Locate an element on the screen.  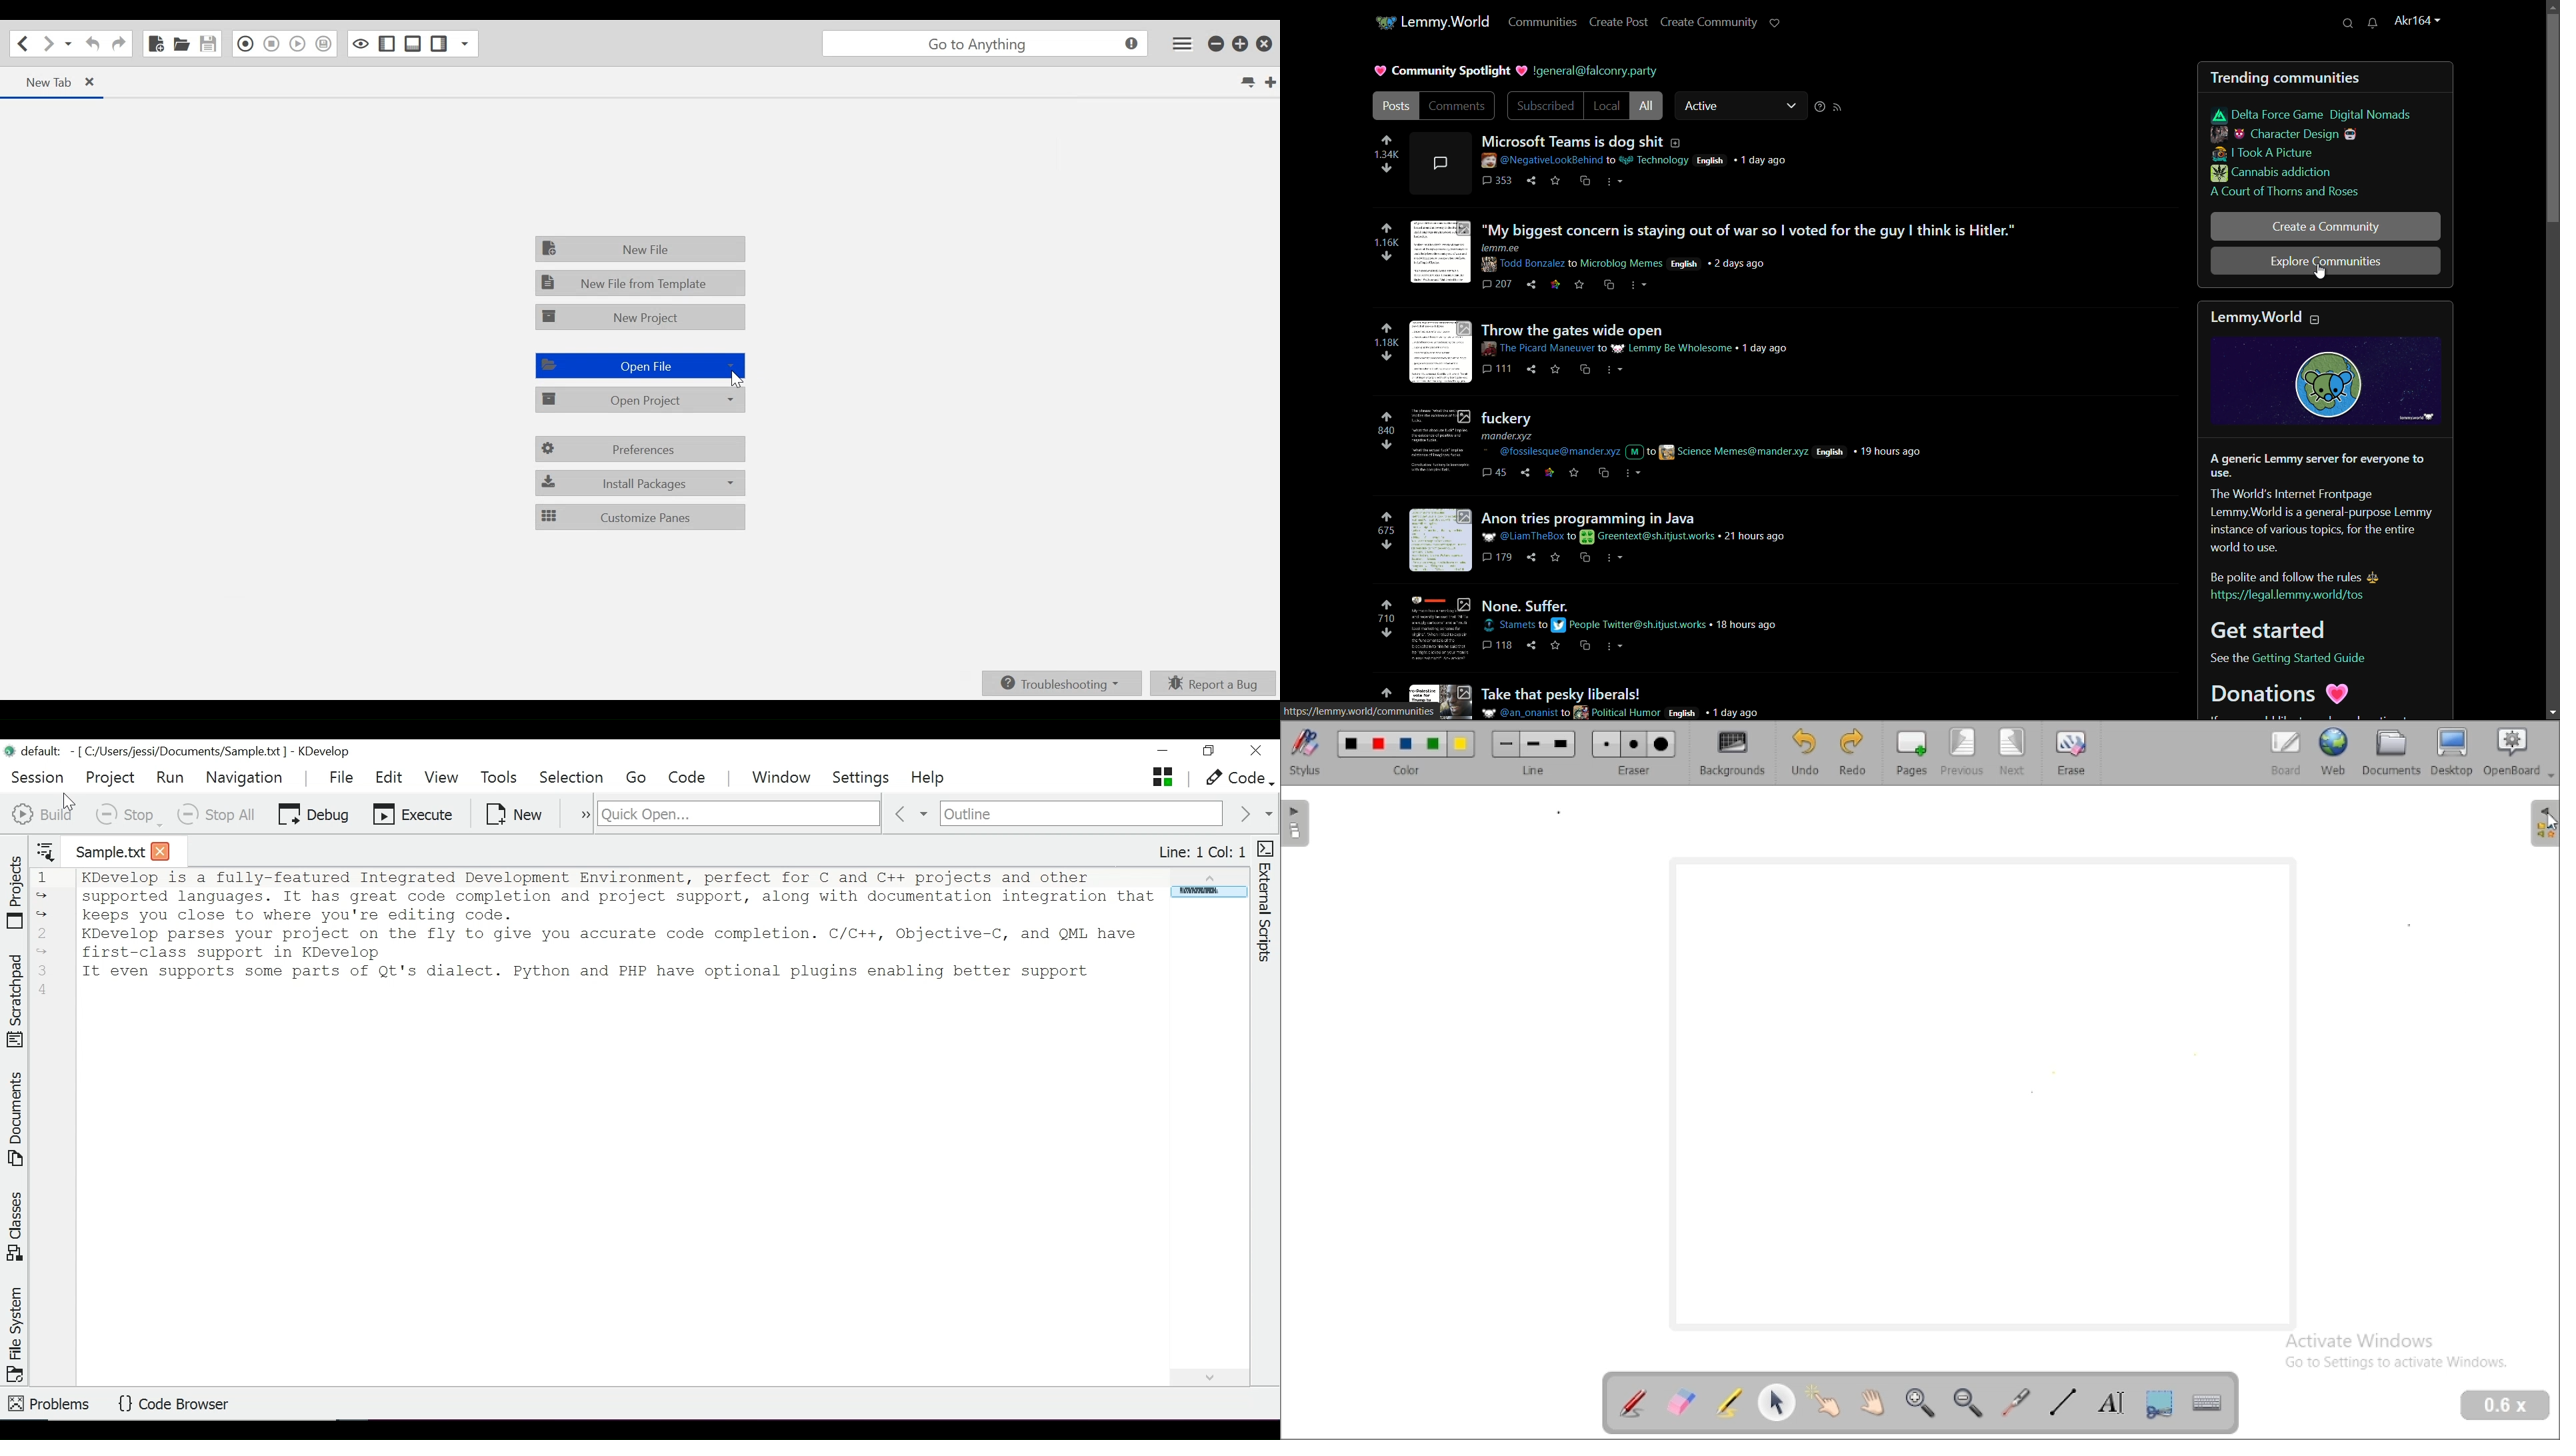
more options is located at coordinates (576, 816).